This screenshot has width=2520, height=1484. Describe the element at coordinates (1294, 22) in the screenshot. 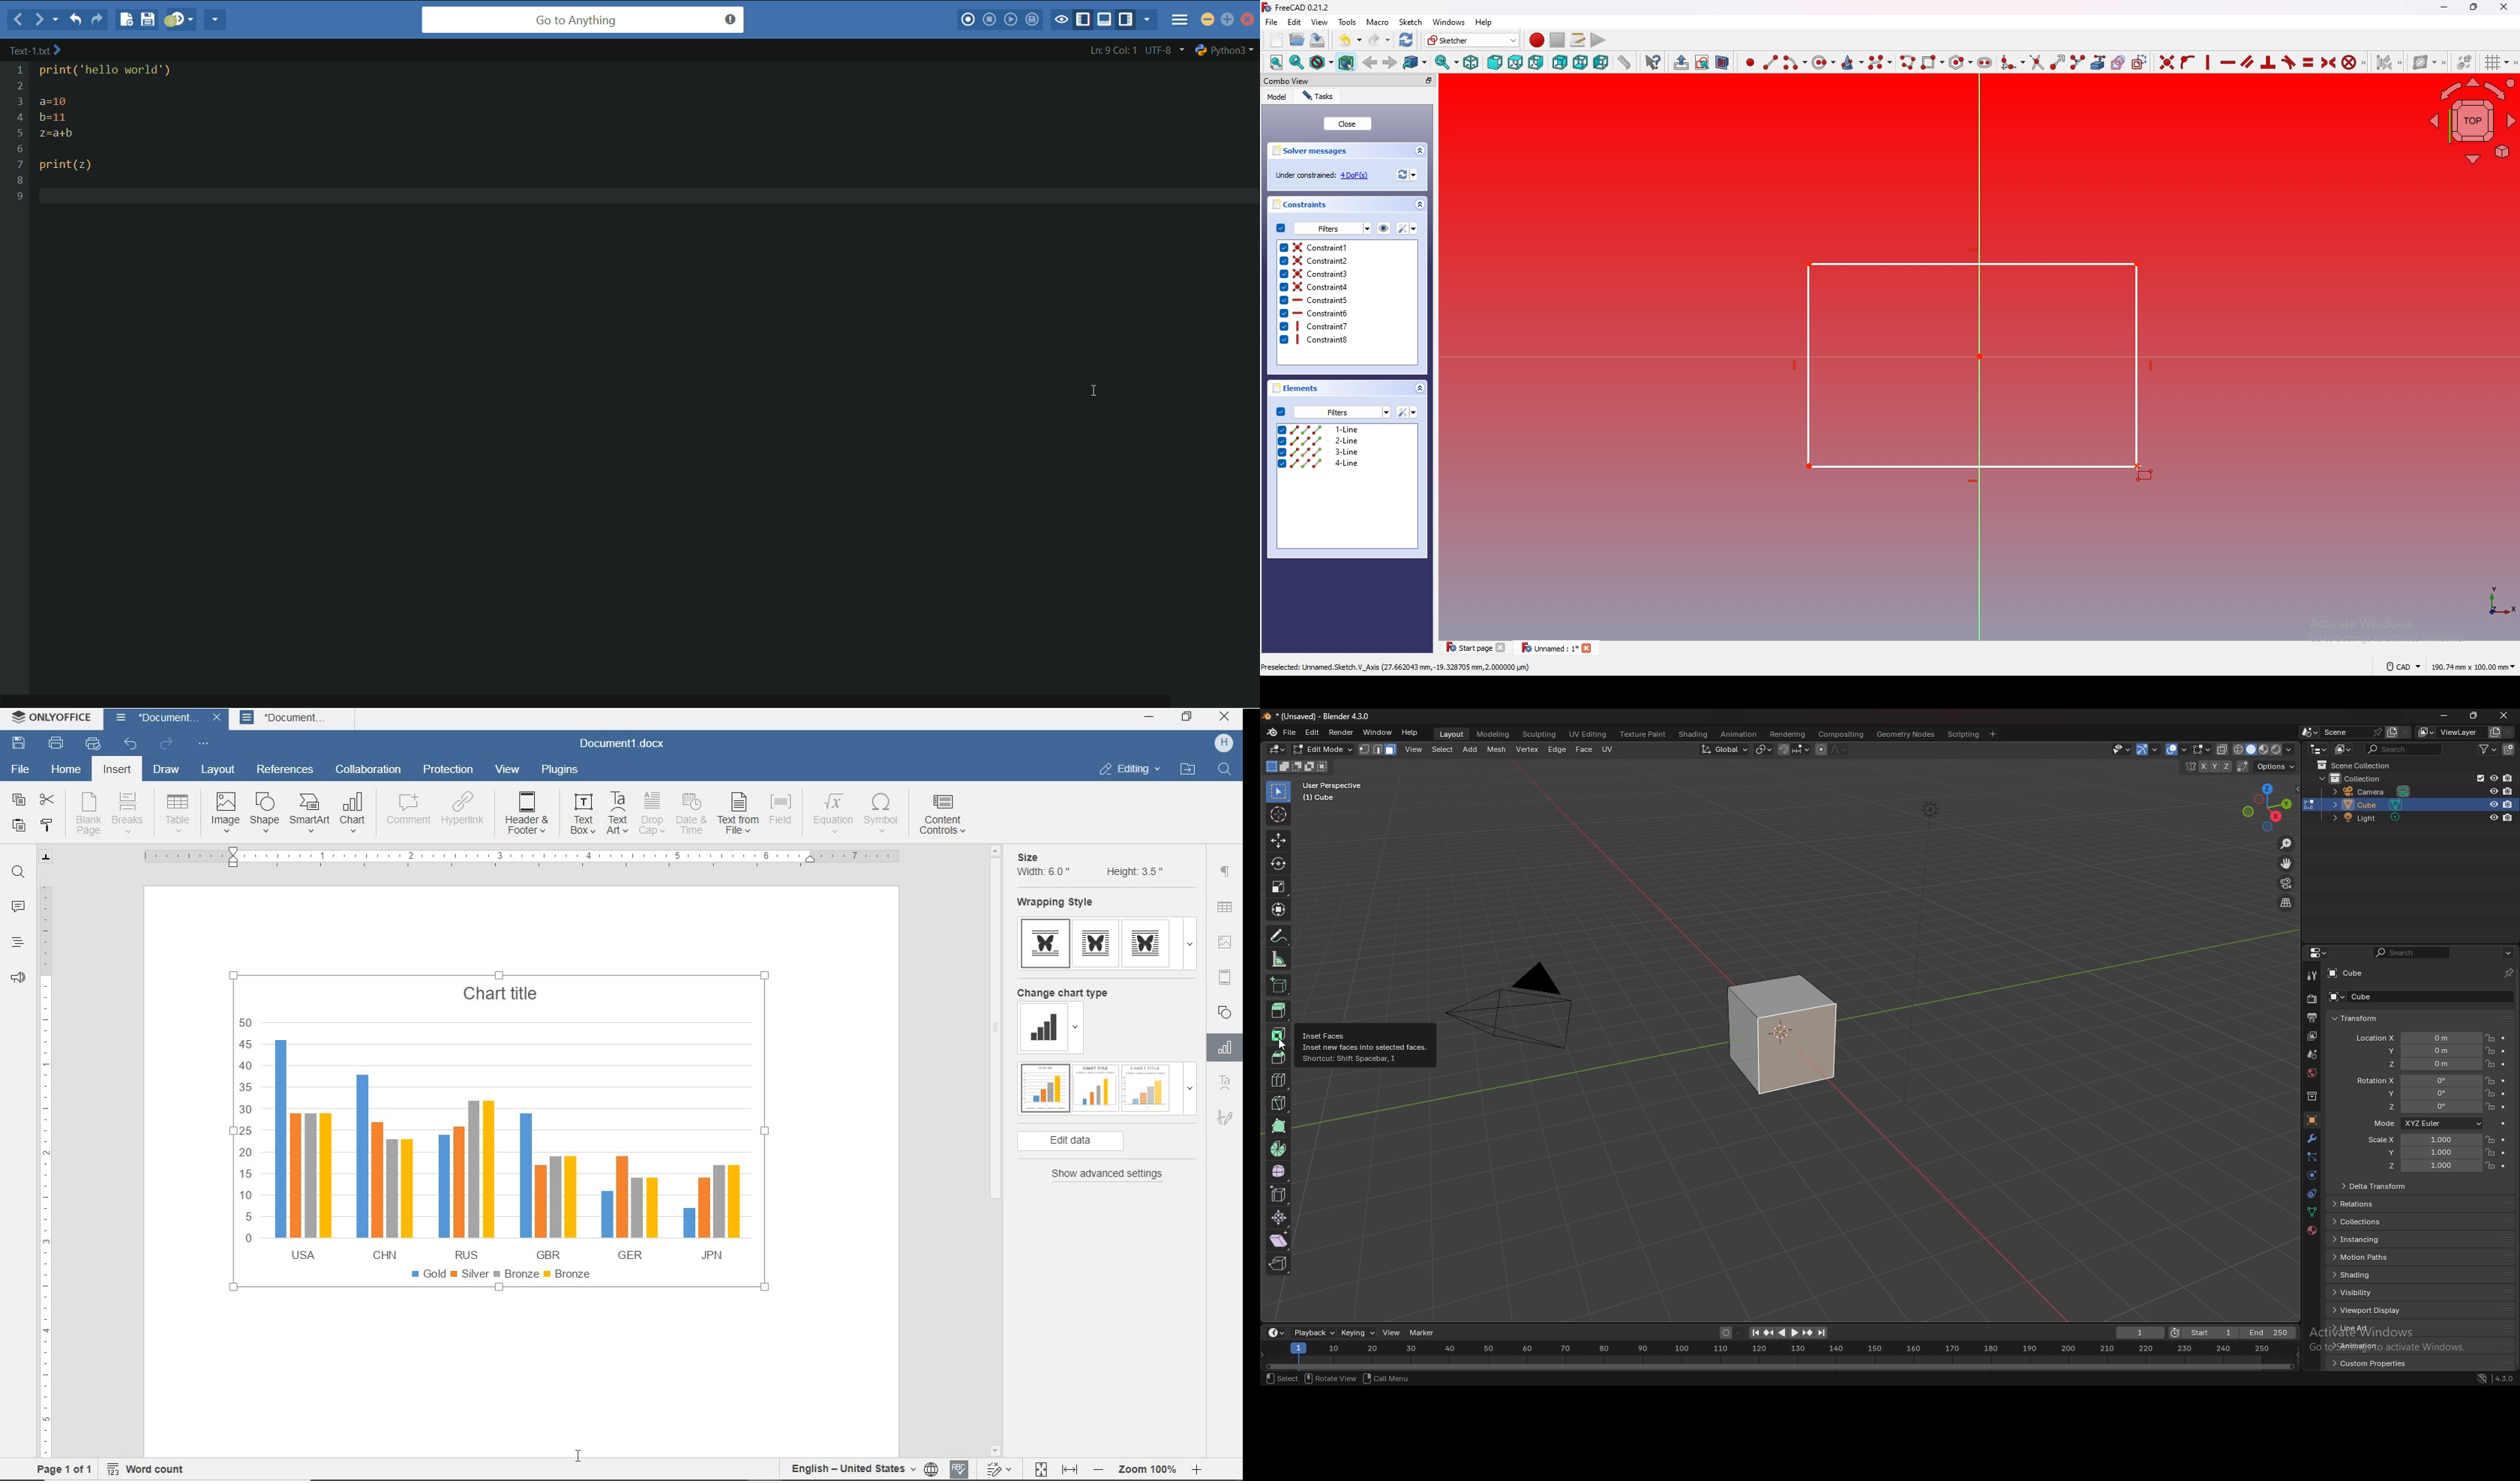

I see `edit` at that location.